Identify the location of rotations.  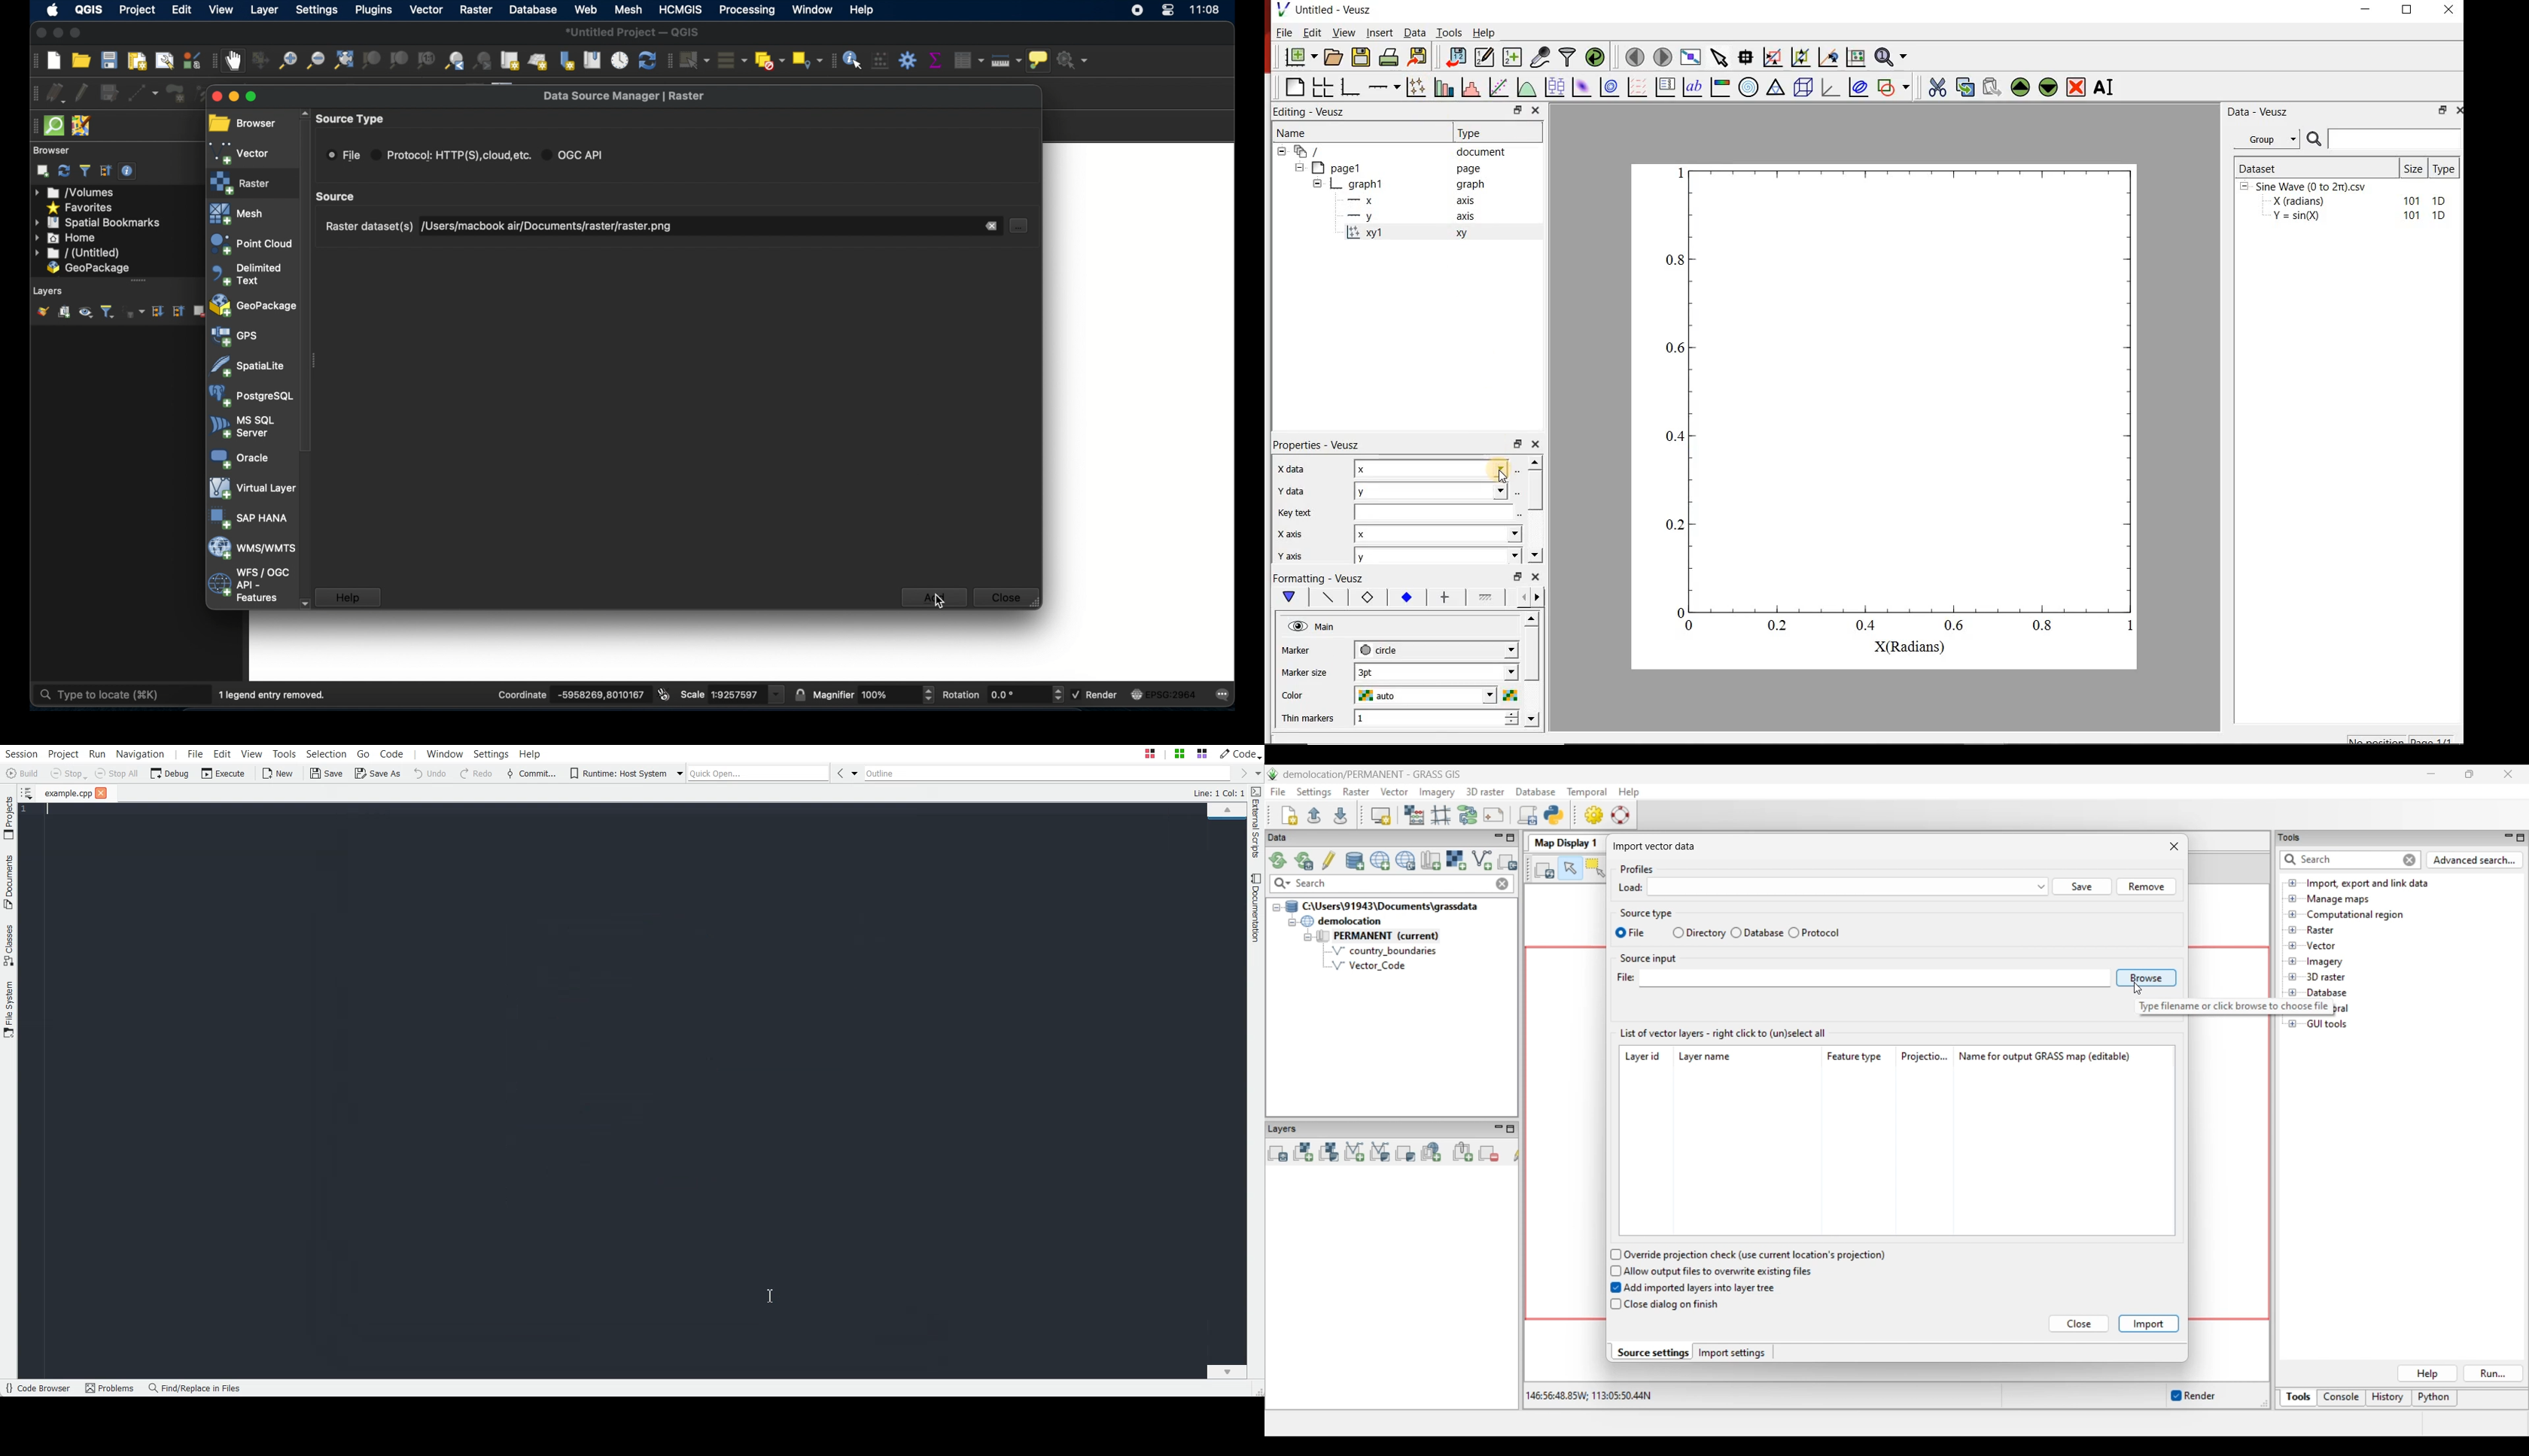
(962, 693).